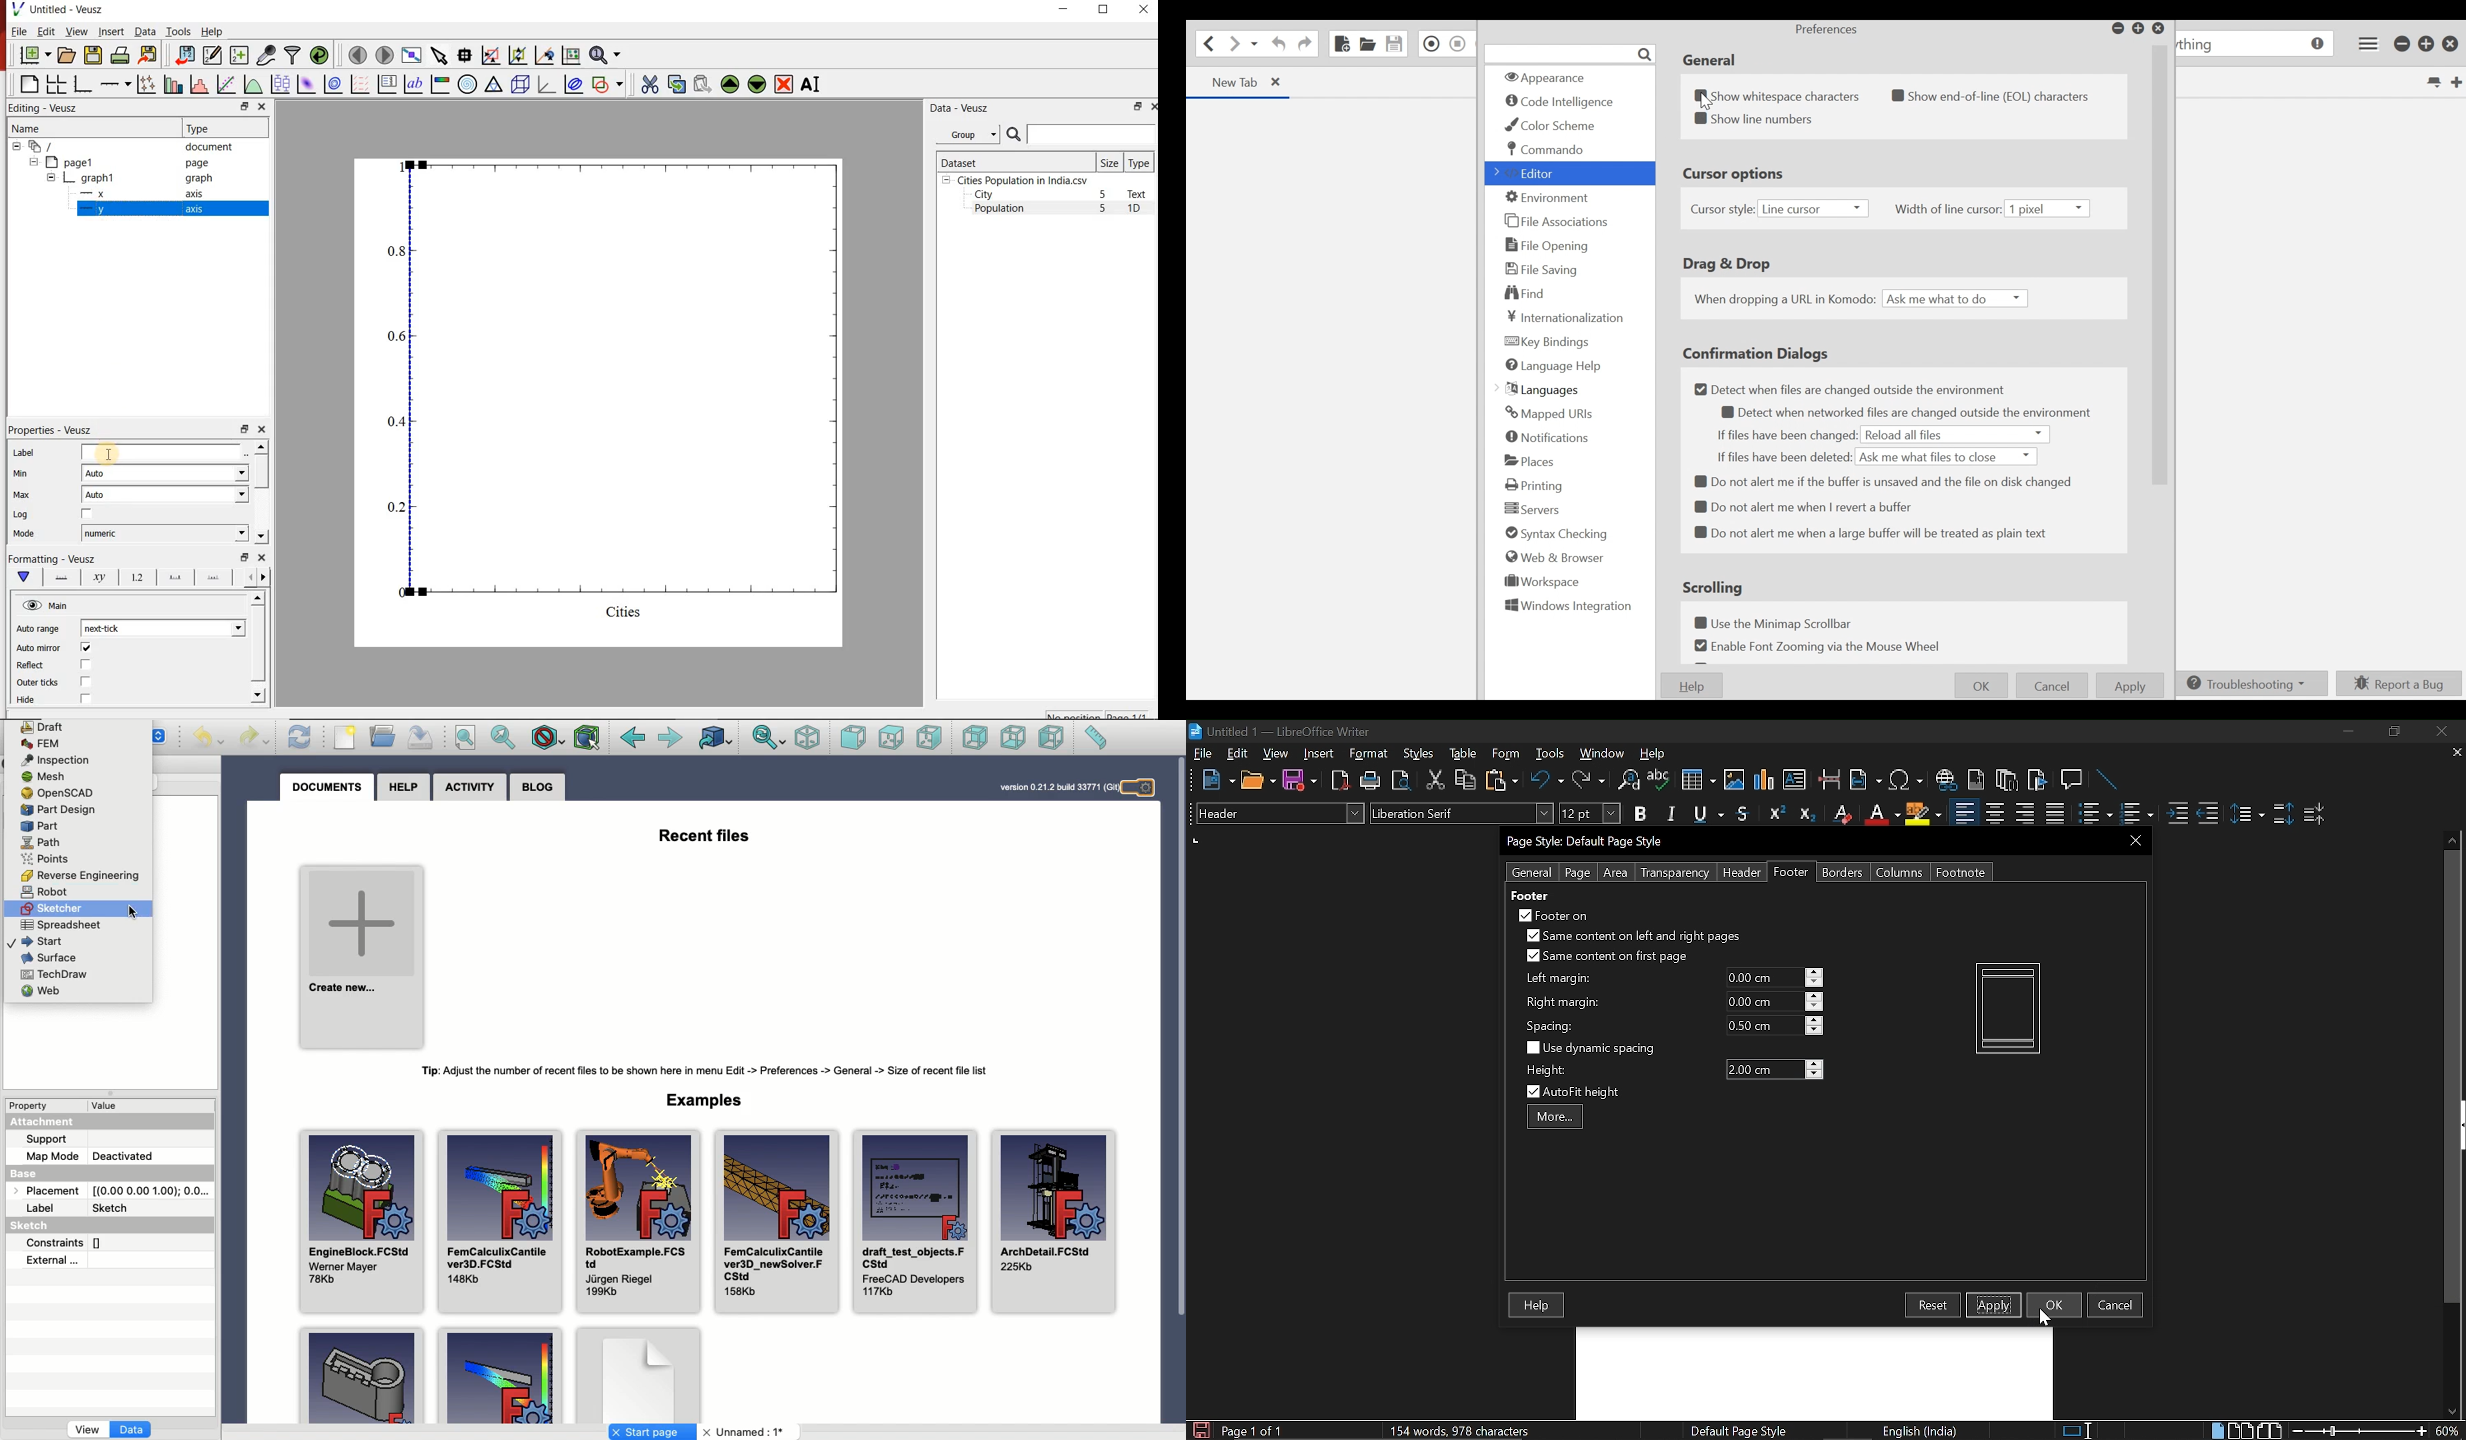 This screenshot has width=2492, height=1456. I want to click on Line, so click(2108, 781).